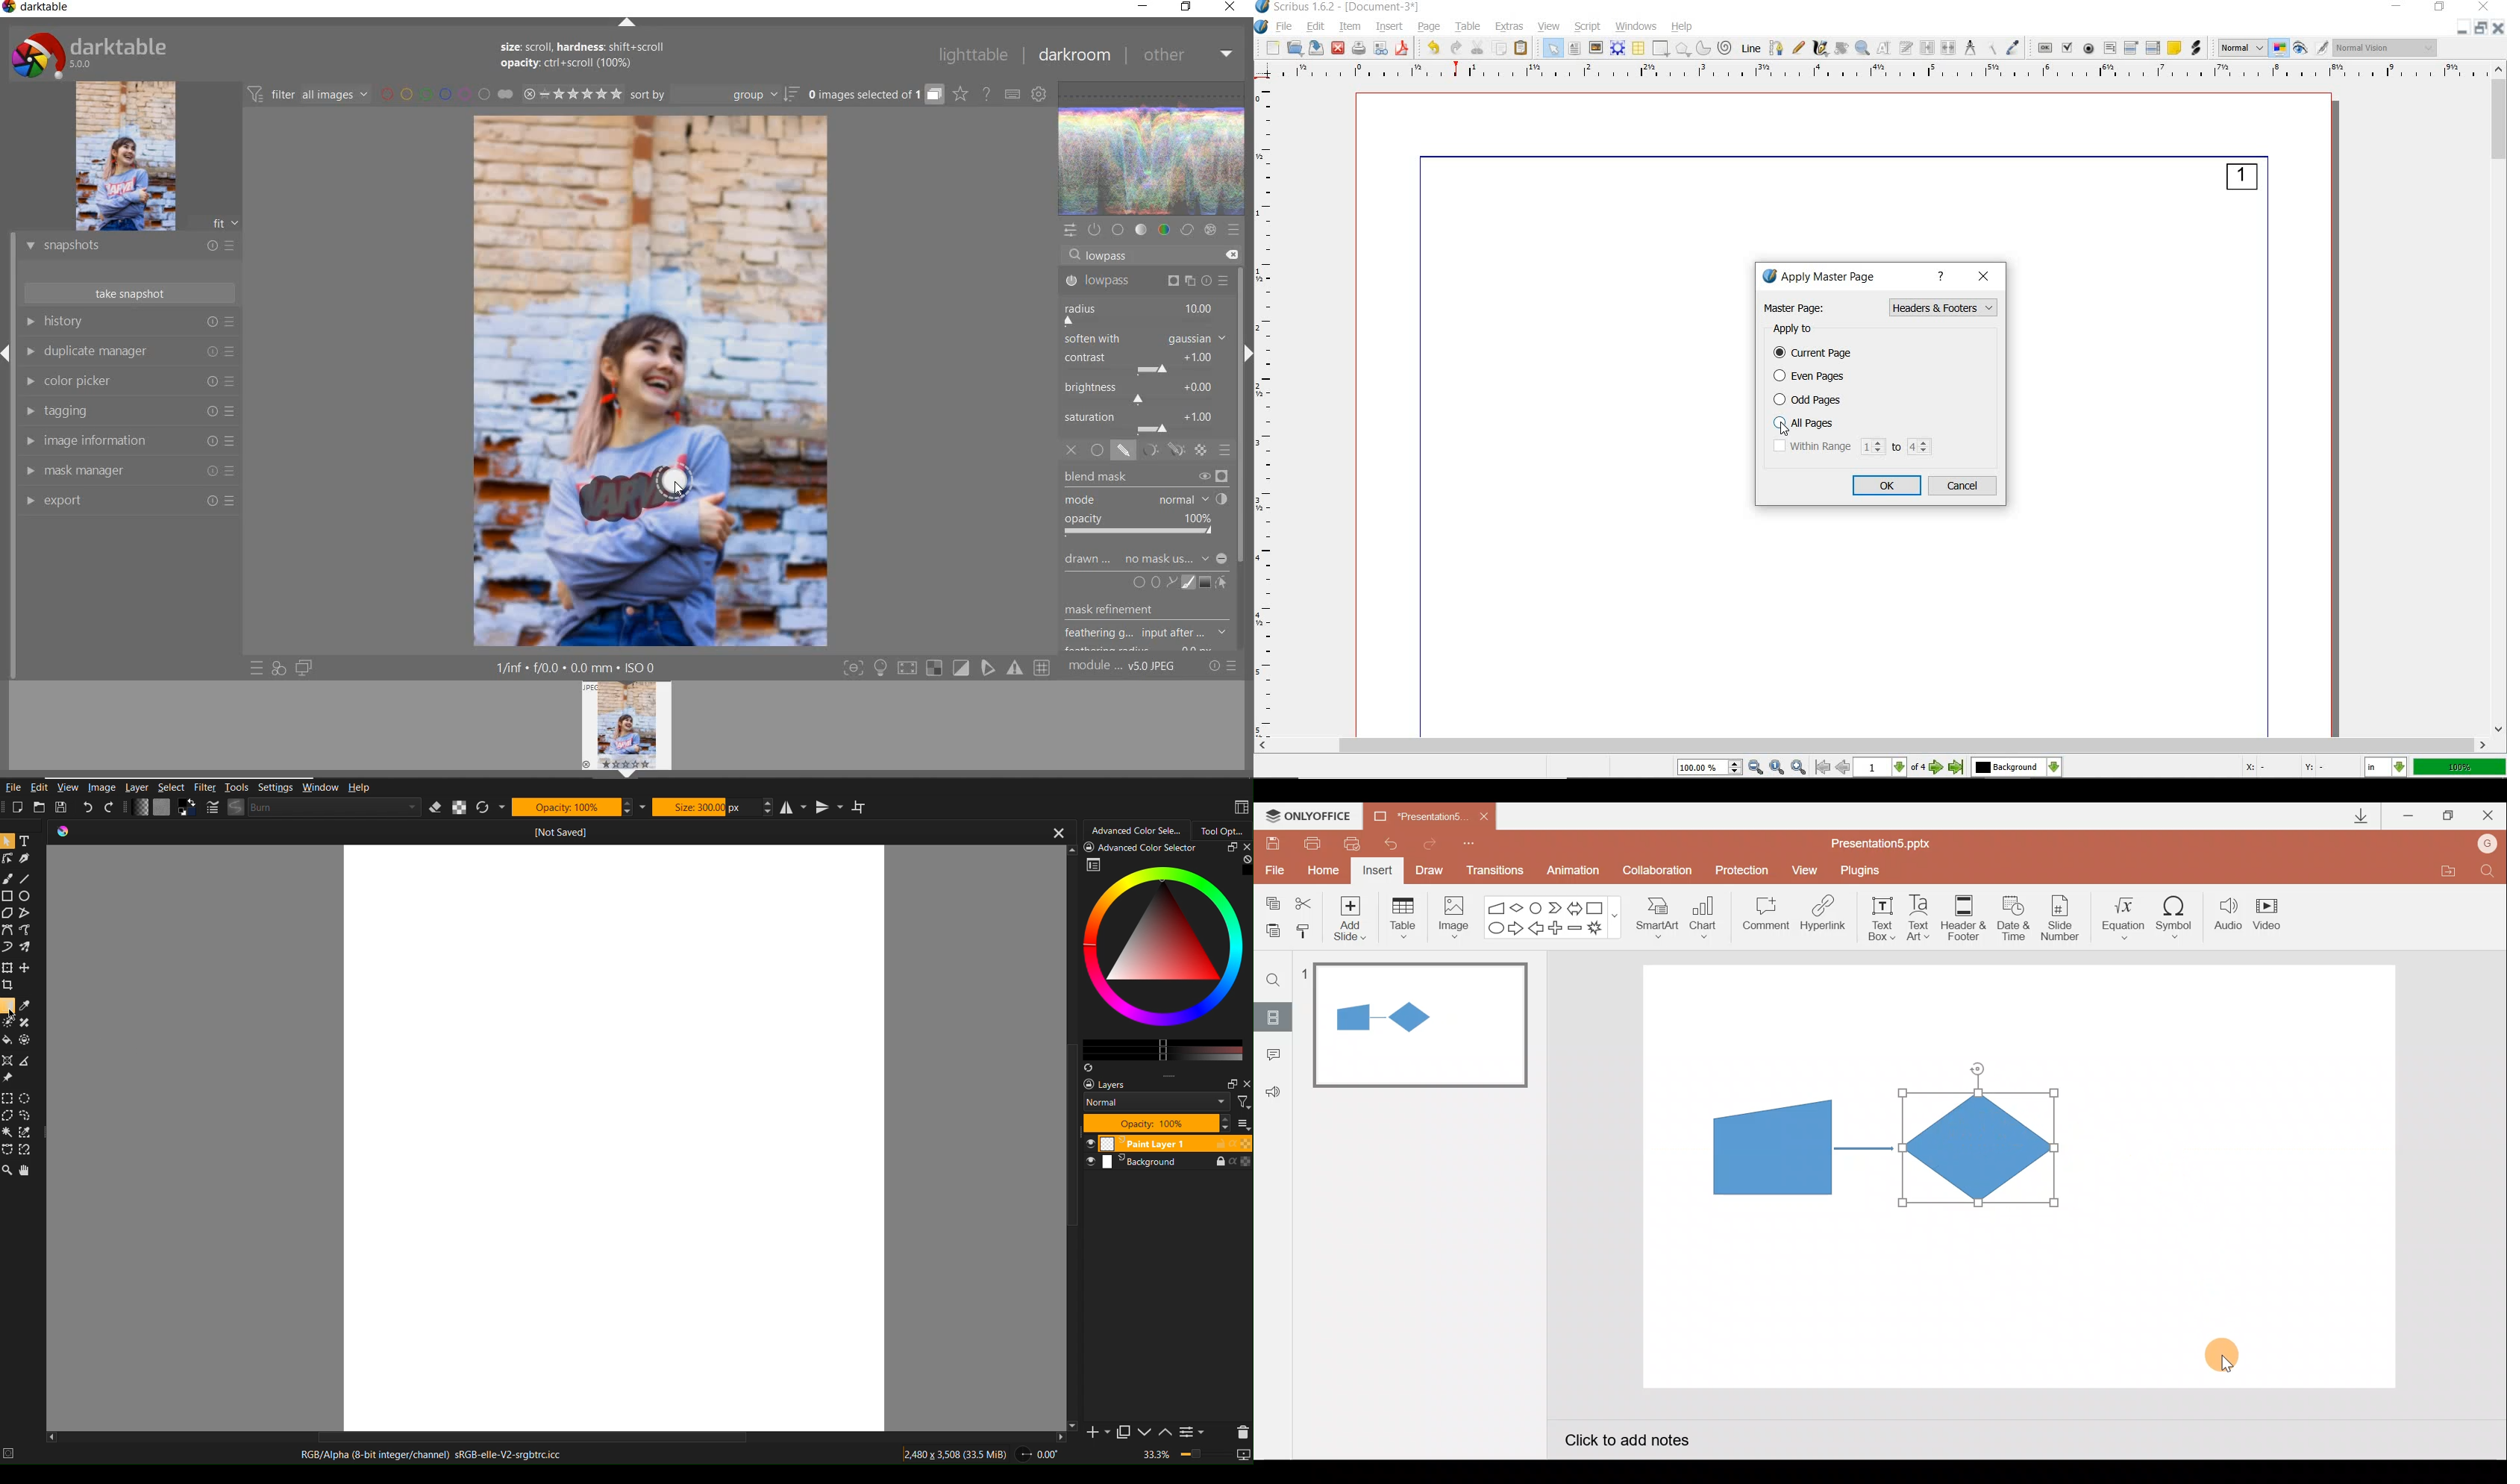  Describe the element at coordinates (1306, 901) in the screenshot. I see `Cut` at that location.